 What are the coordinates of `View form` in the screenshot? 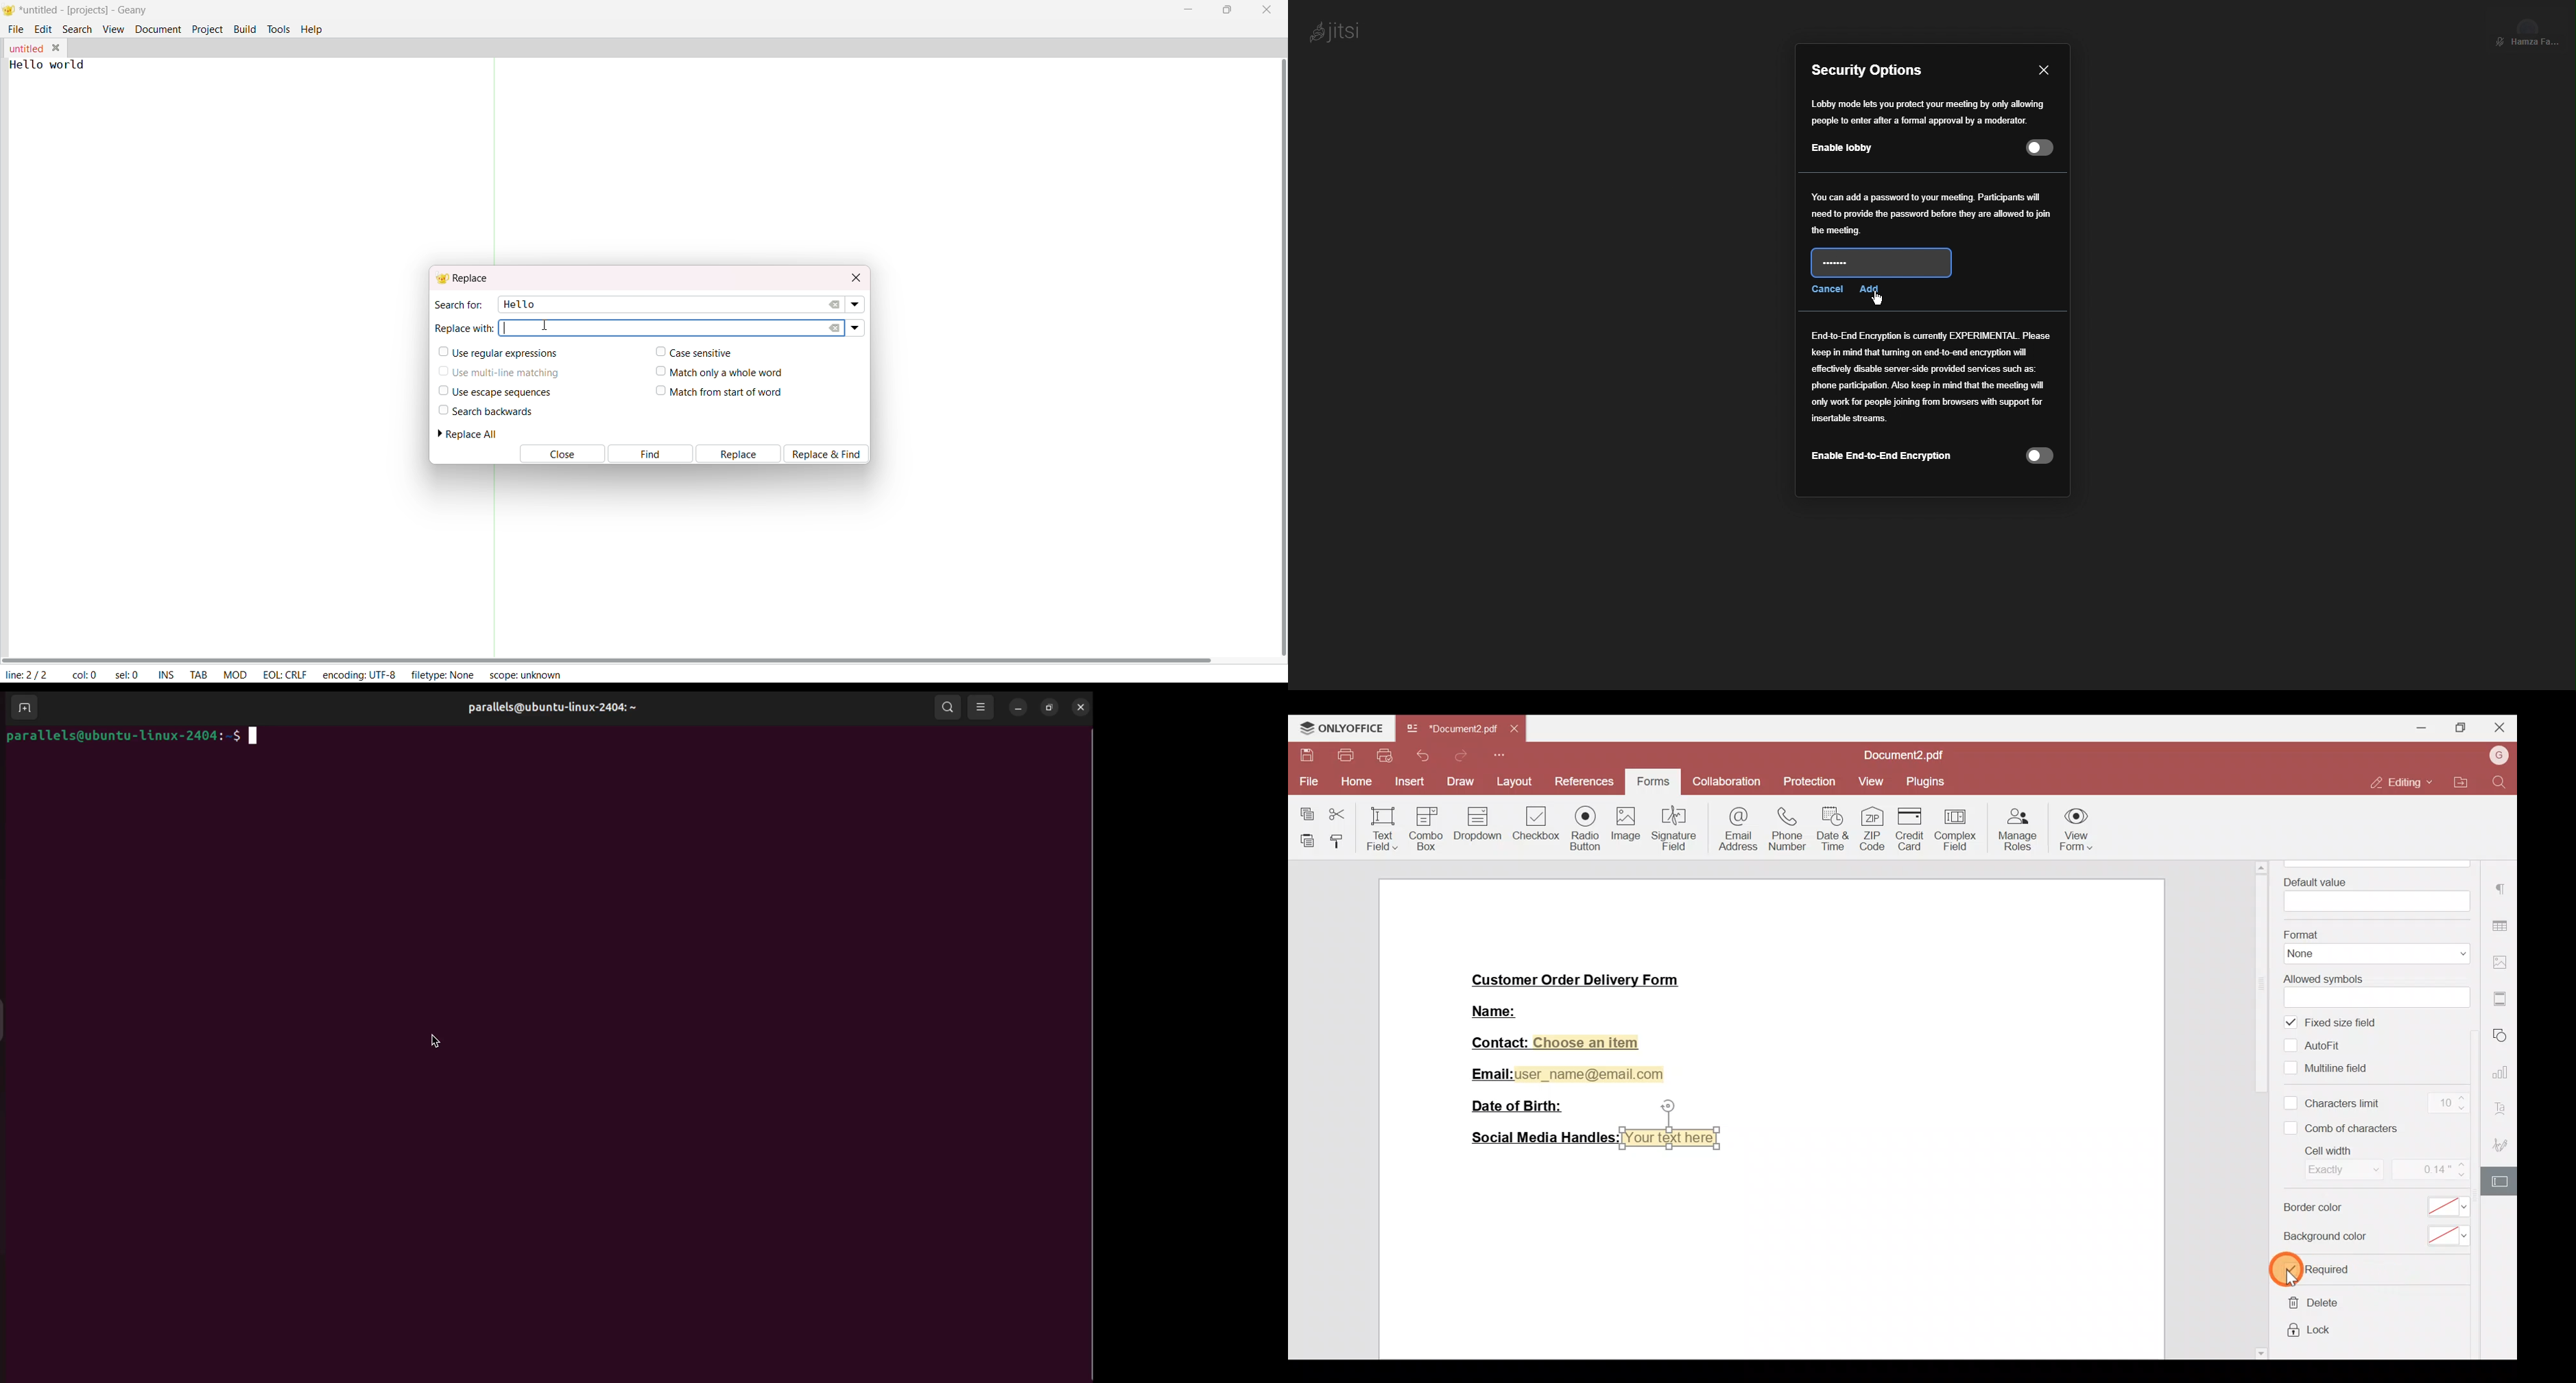 It's located at (2082, 827).